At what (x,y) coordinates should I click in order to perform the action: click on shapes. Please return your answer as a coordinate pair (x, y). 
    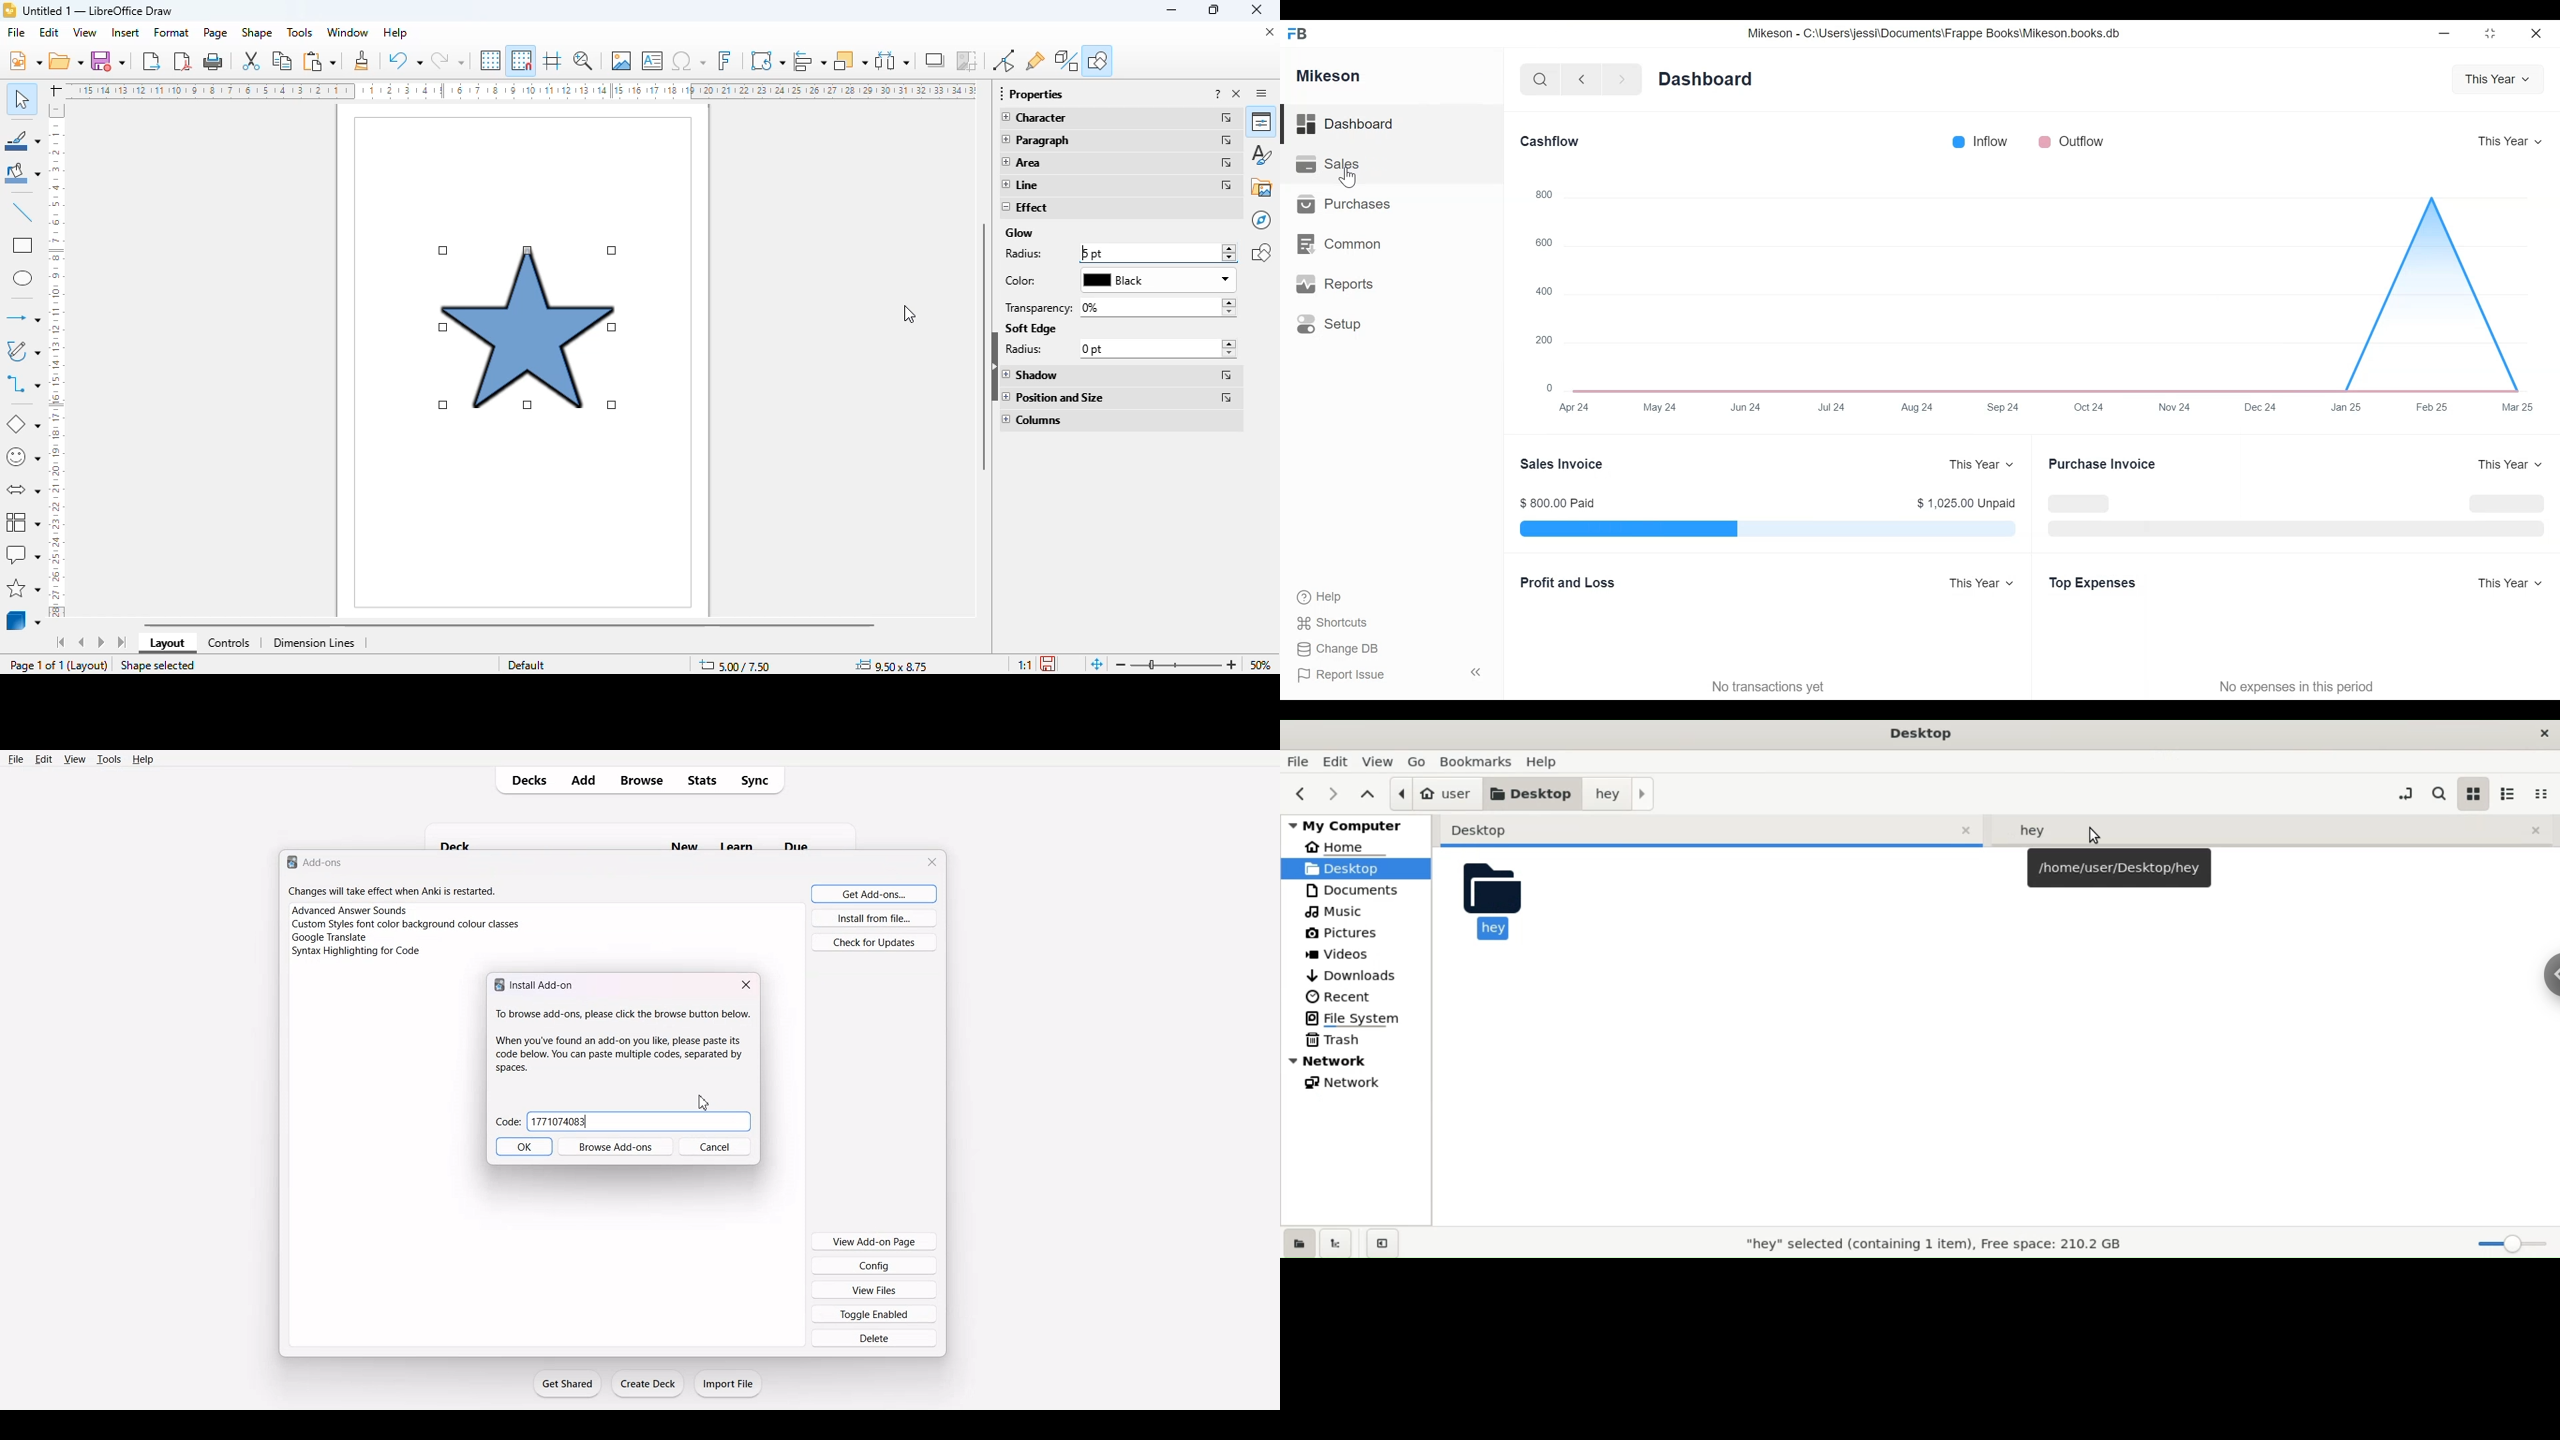
    Looking at the image, I should click on (1261, 252).